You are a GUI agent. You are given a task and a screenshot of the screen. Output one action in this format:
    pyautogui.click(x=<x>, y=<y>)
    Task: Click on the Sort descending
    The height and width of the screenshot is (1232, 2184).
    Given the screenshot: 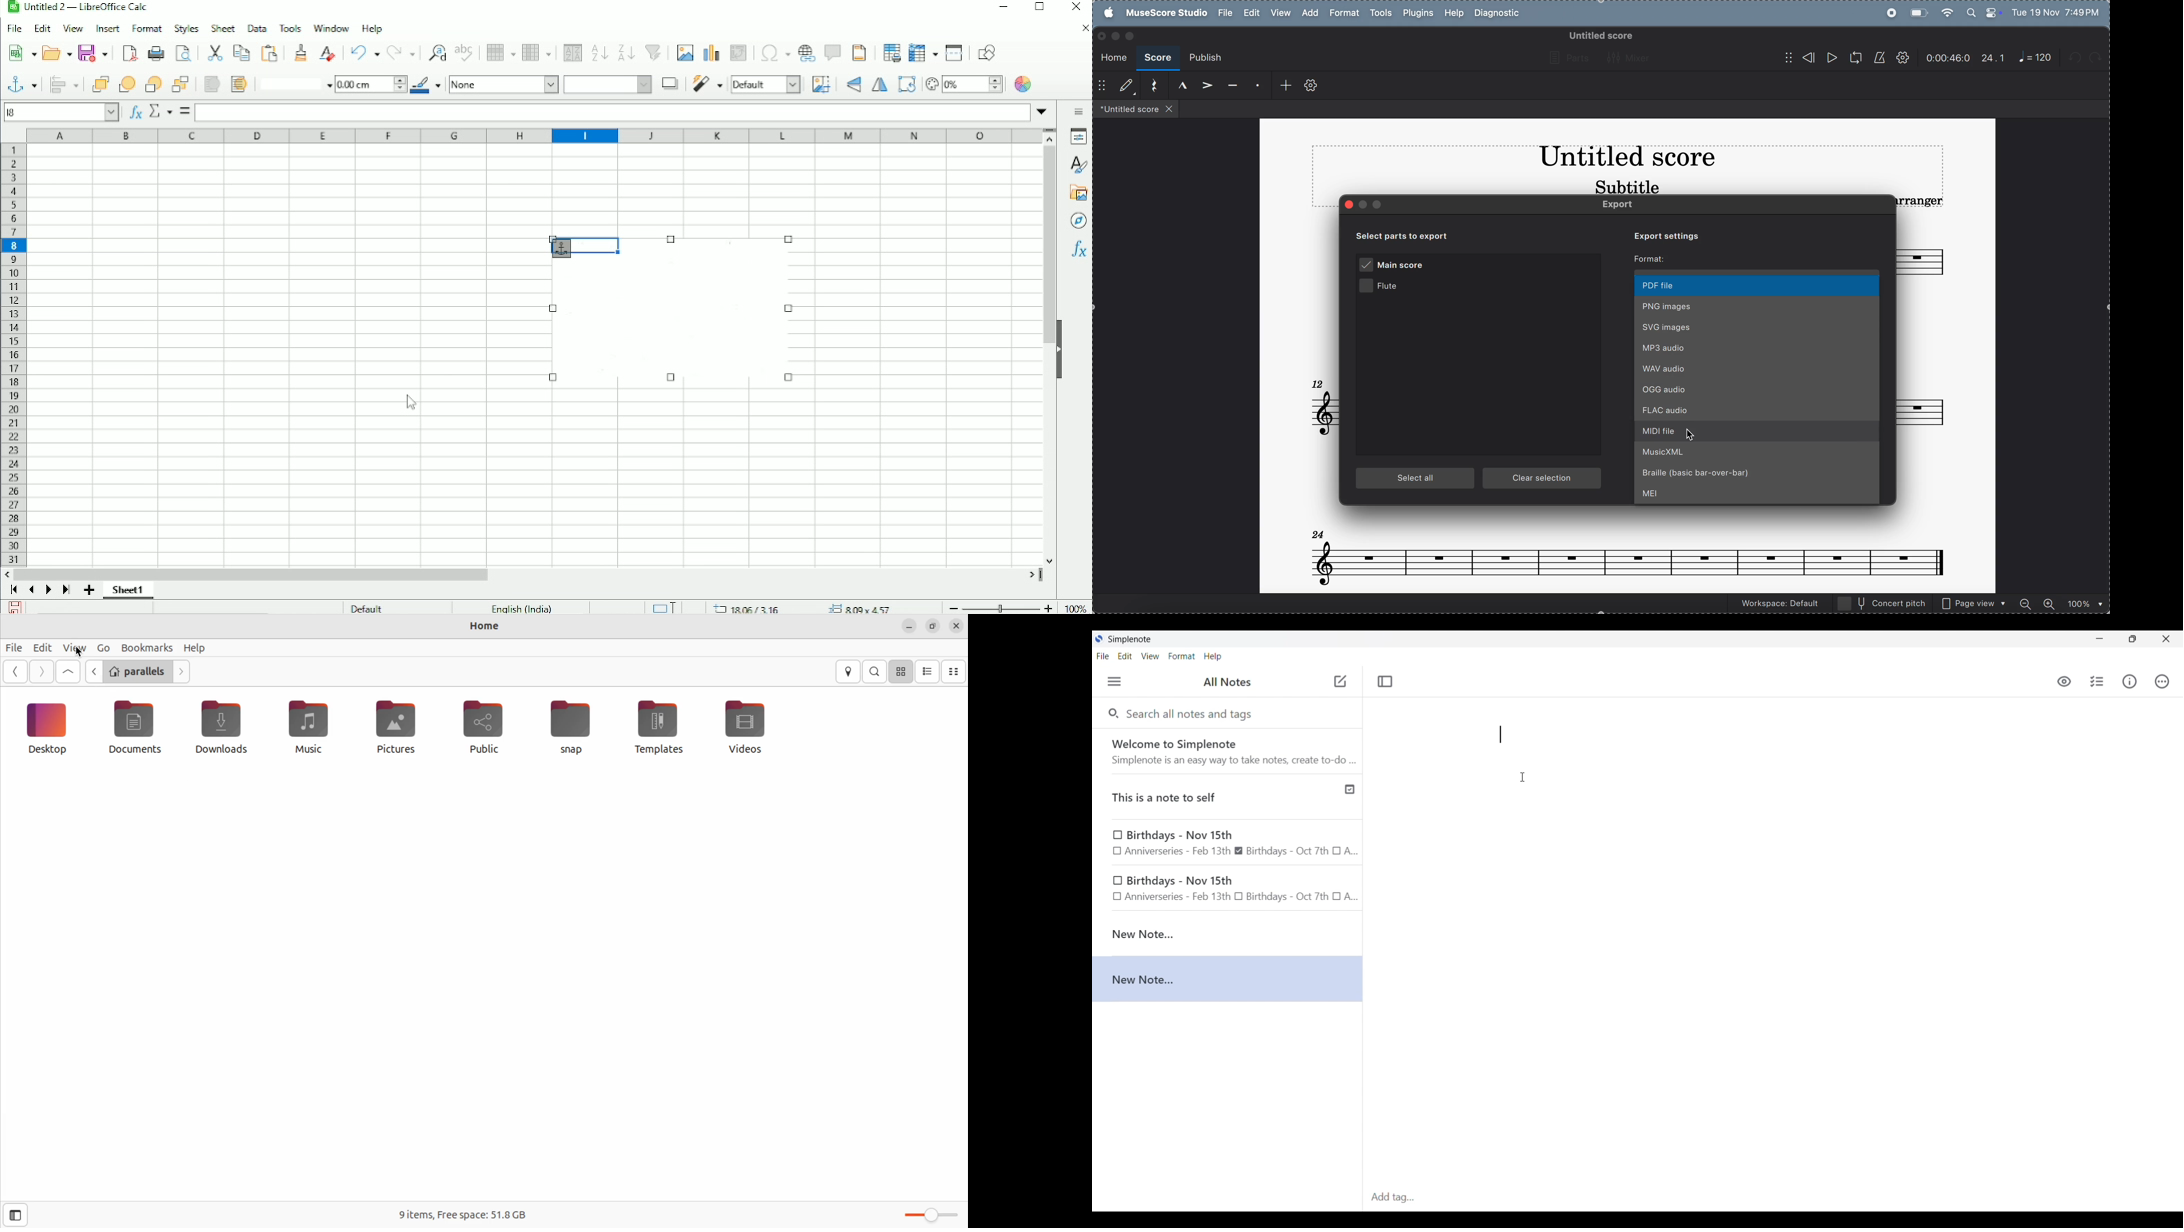 What is the action you would take?
    pyautogui.click(x=626, y=52)
    